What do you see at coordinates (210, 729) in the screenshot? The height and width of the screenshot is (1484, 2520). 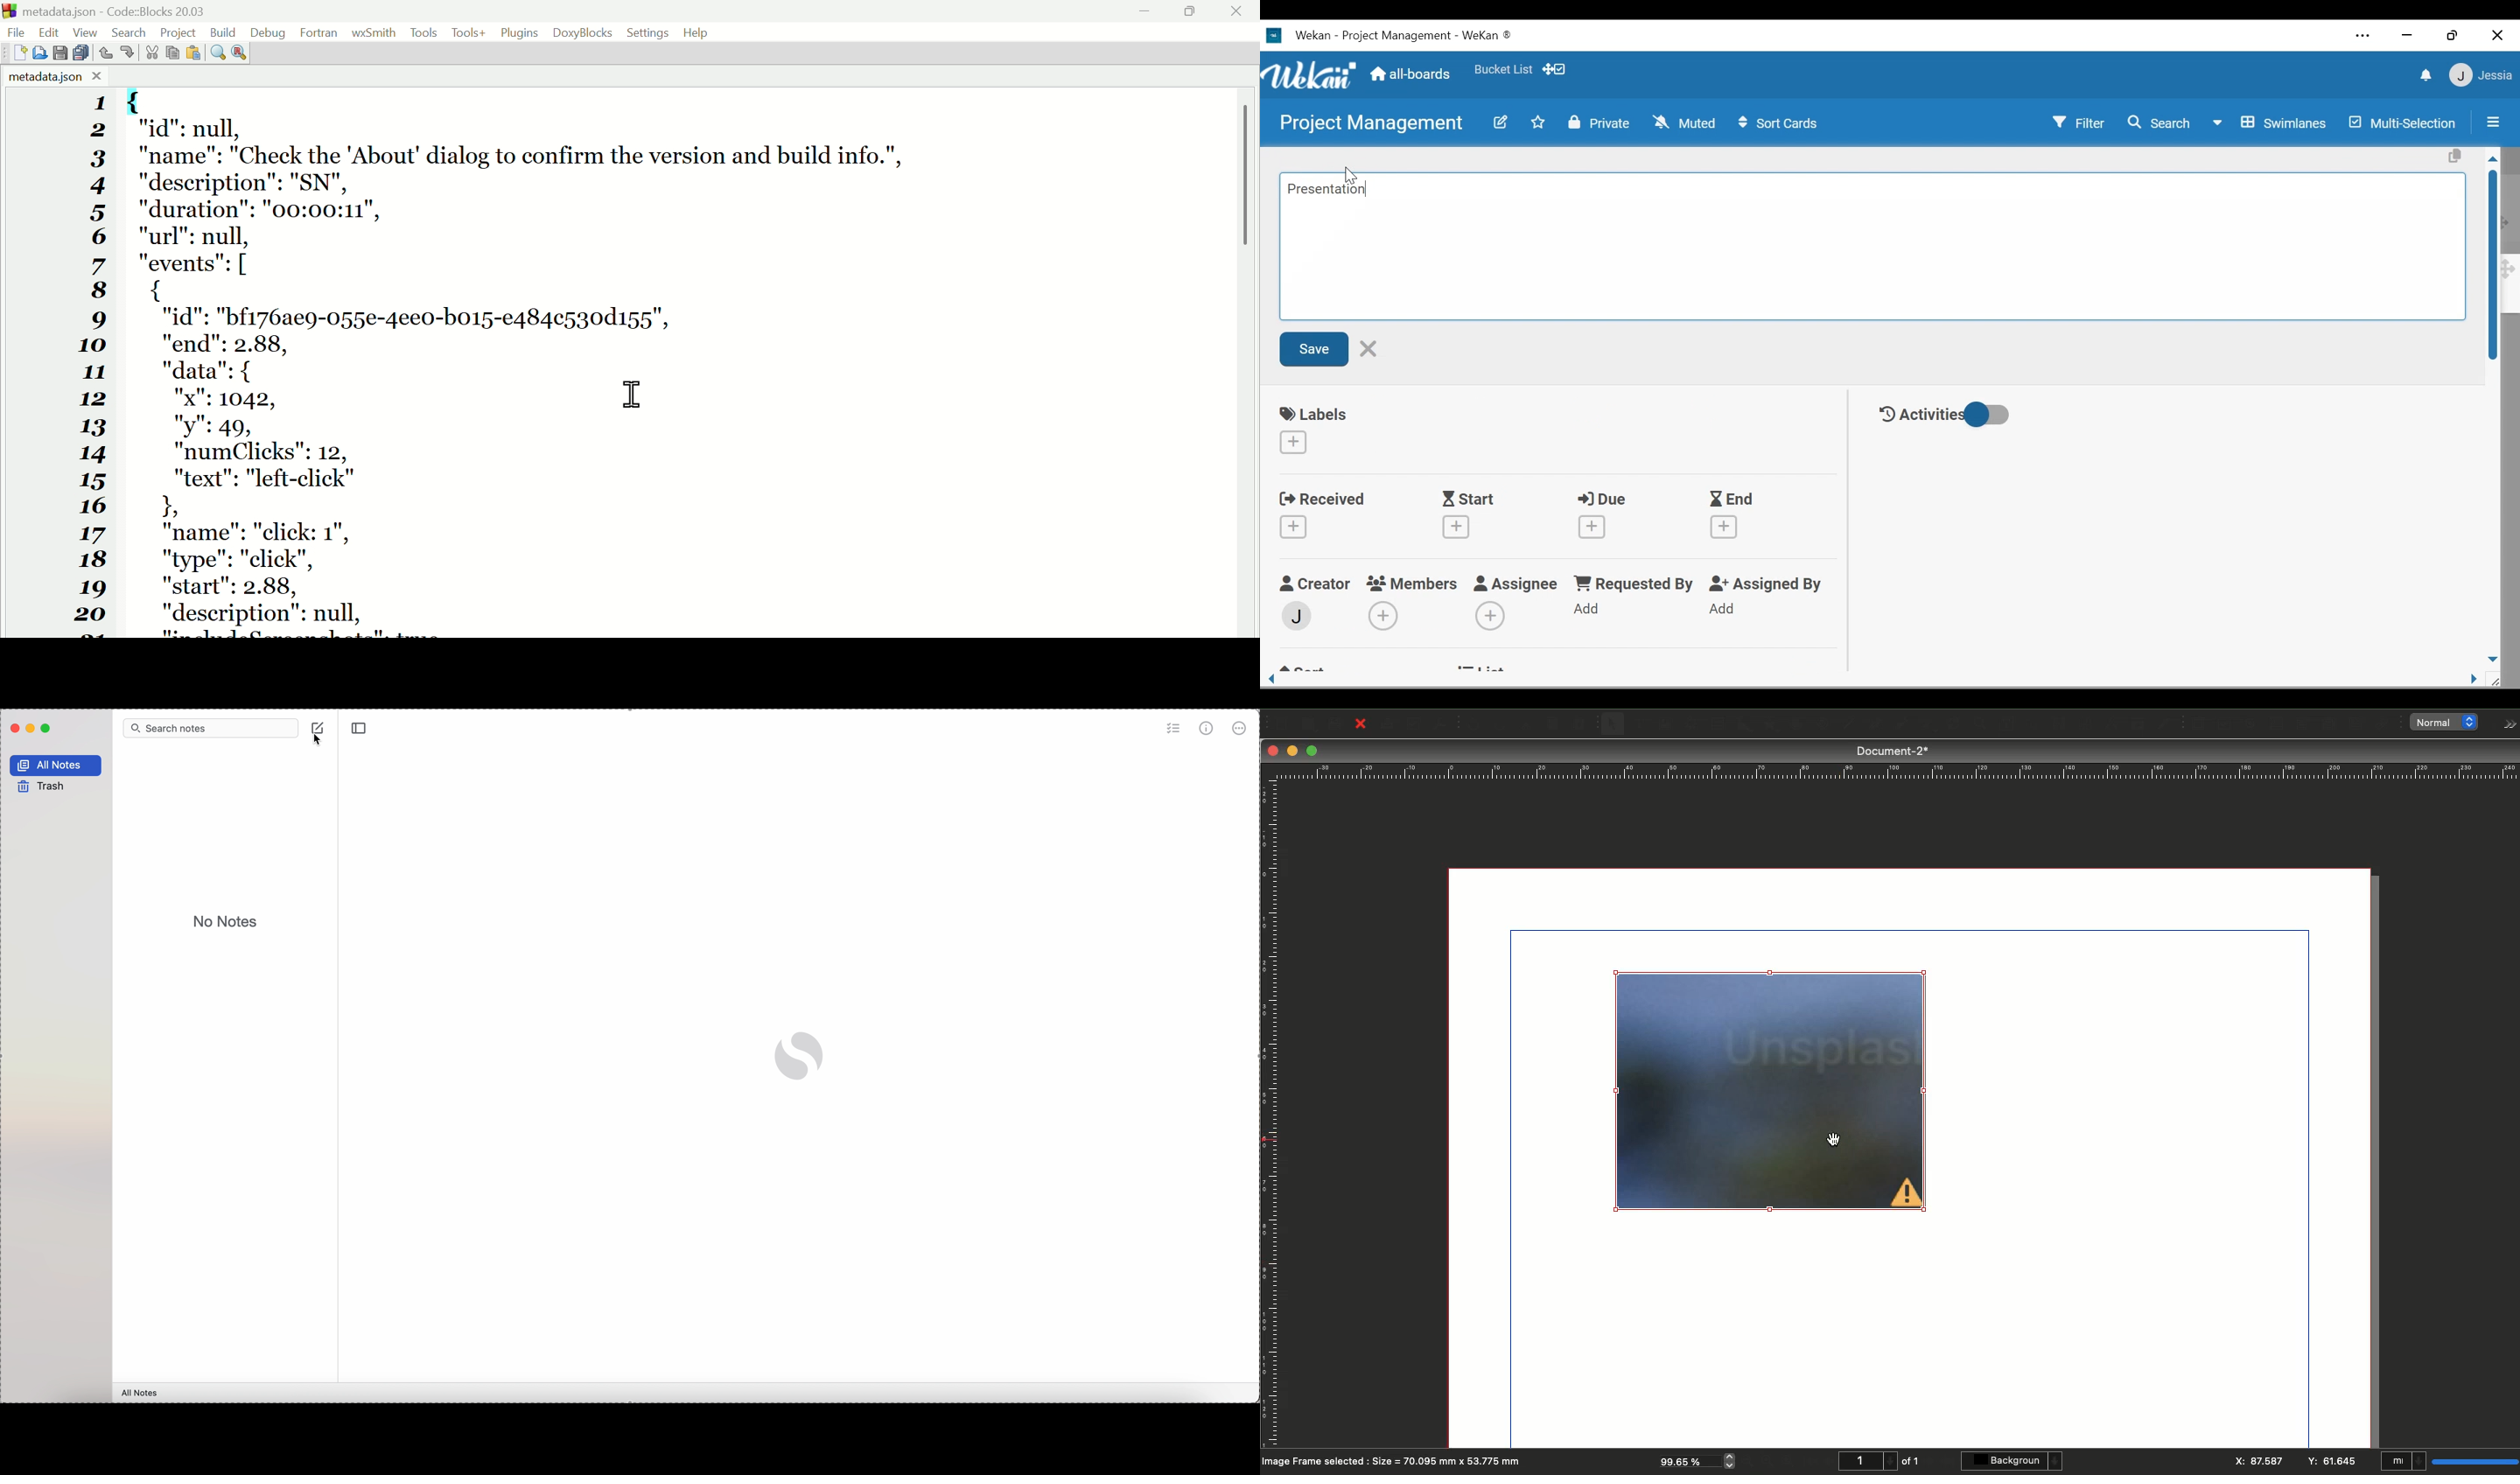 I see `search bar` at bounding box center [210, 729].